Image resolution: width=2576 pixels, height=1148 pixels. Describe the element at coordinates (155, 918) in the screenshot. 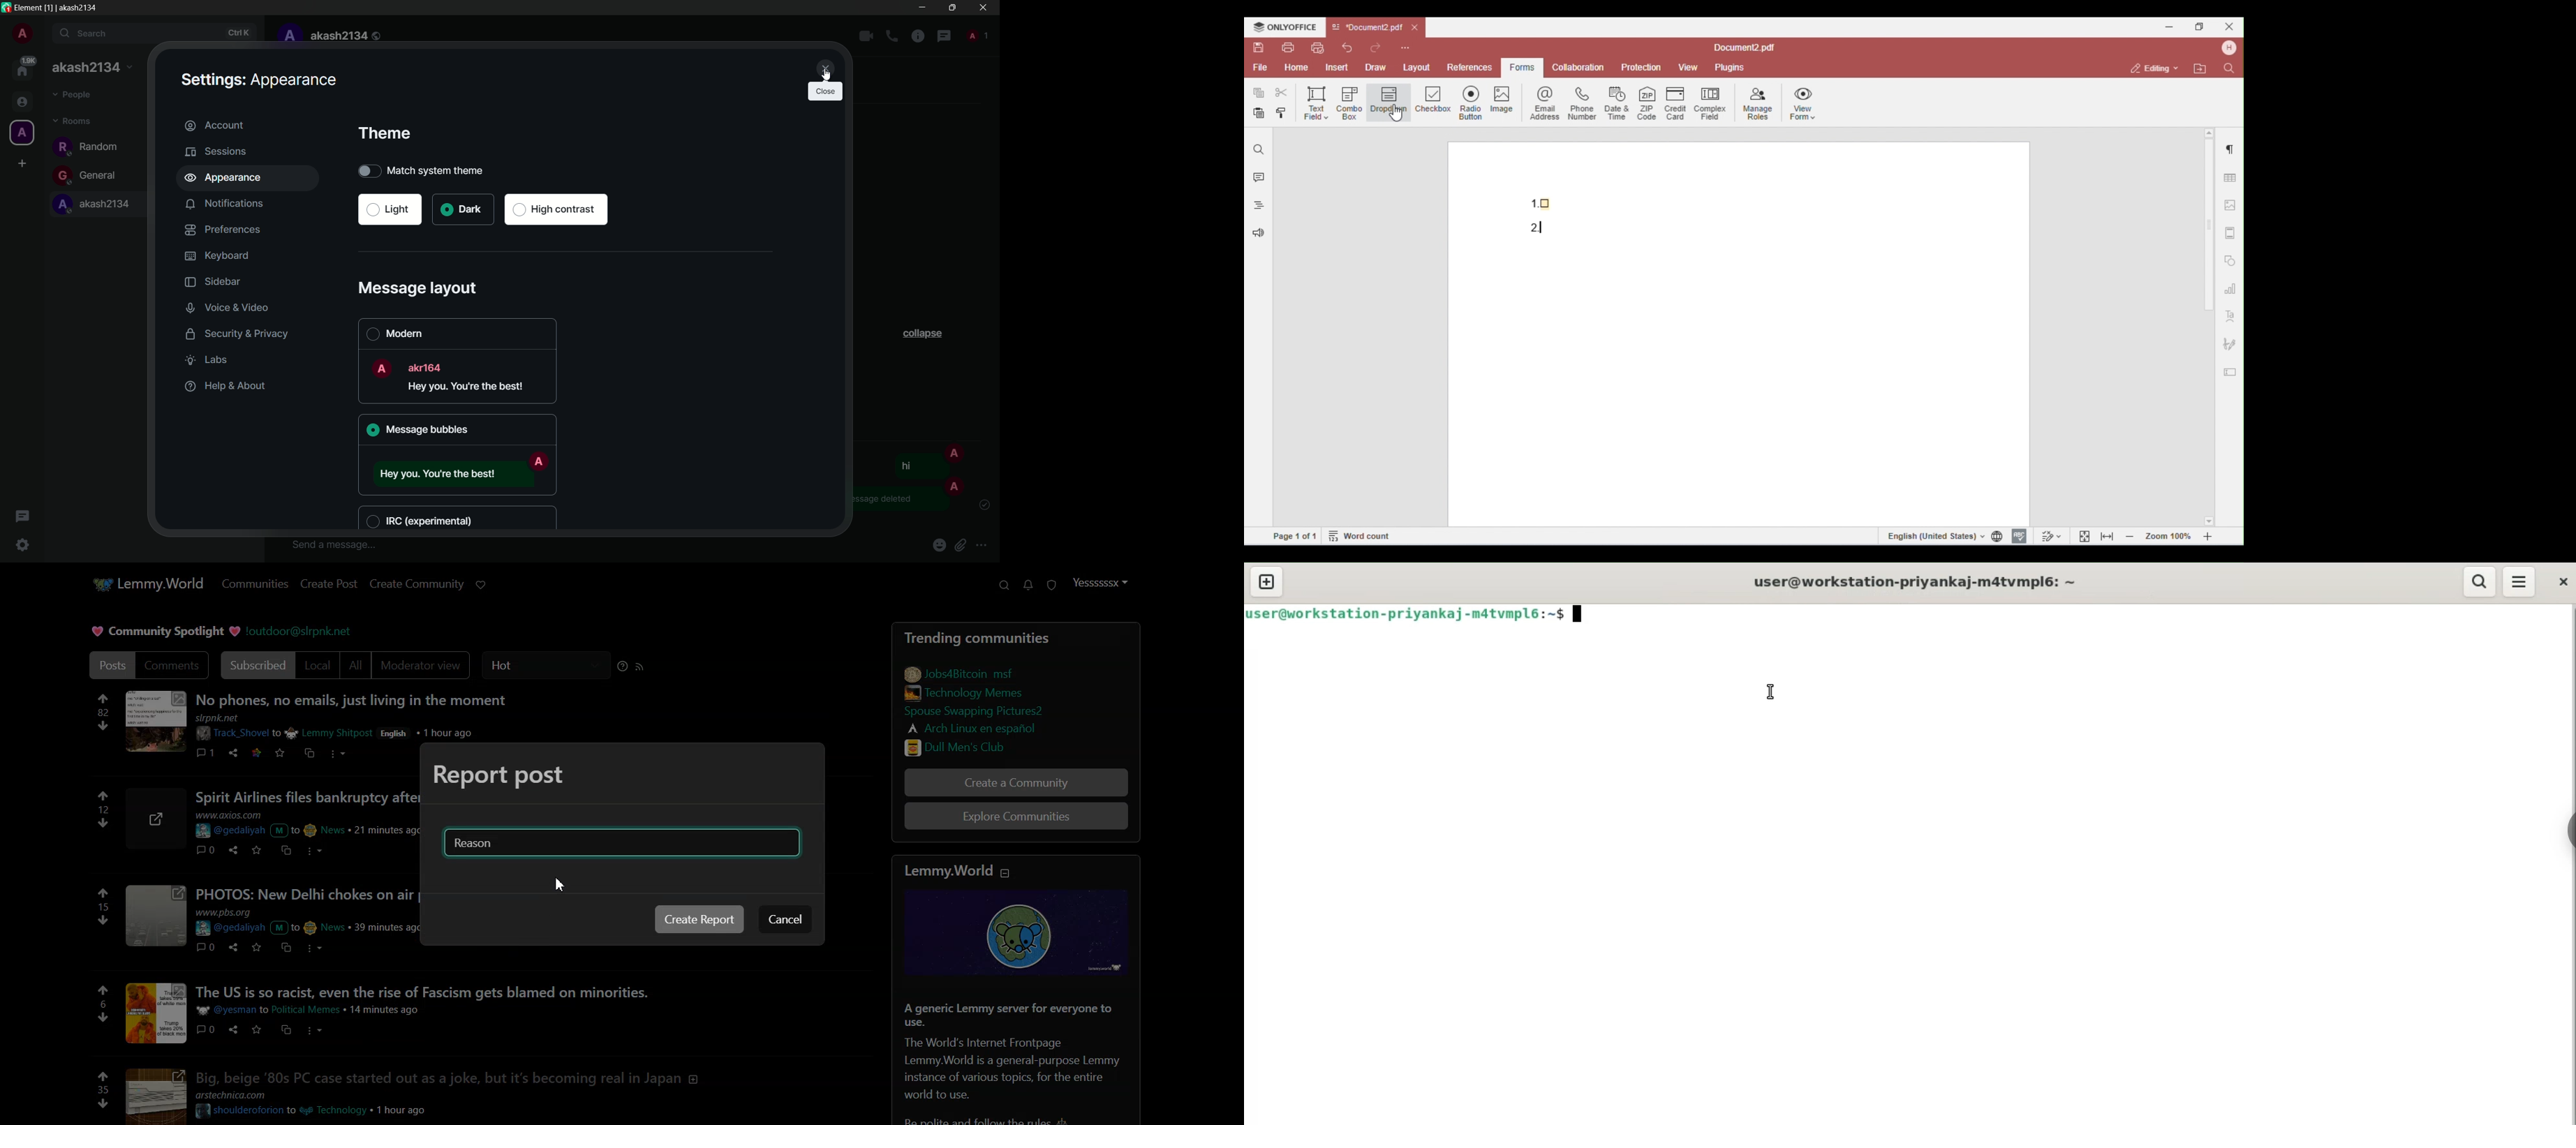

I see `image` at that location.